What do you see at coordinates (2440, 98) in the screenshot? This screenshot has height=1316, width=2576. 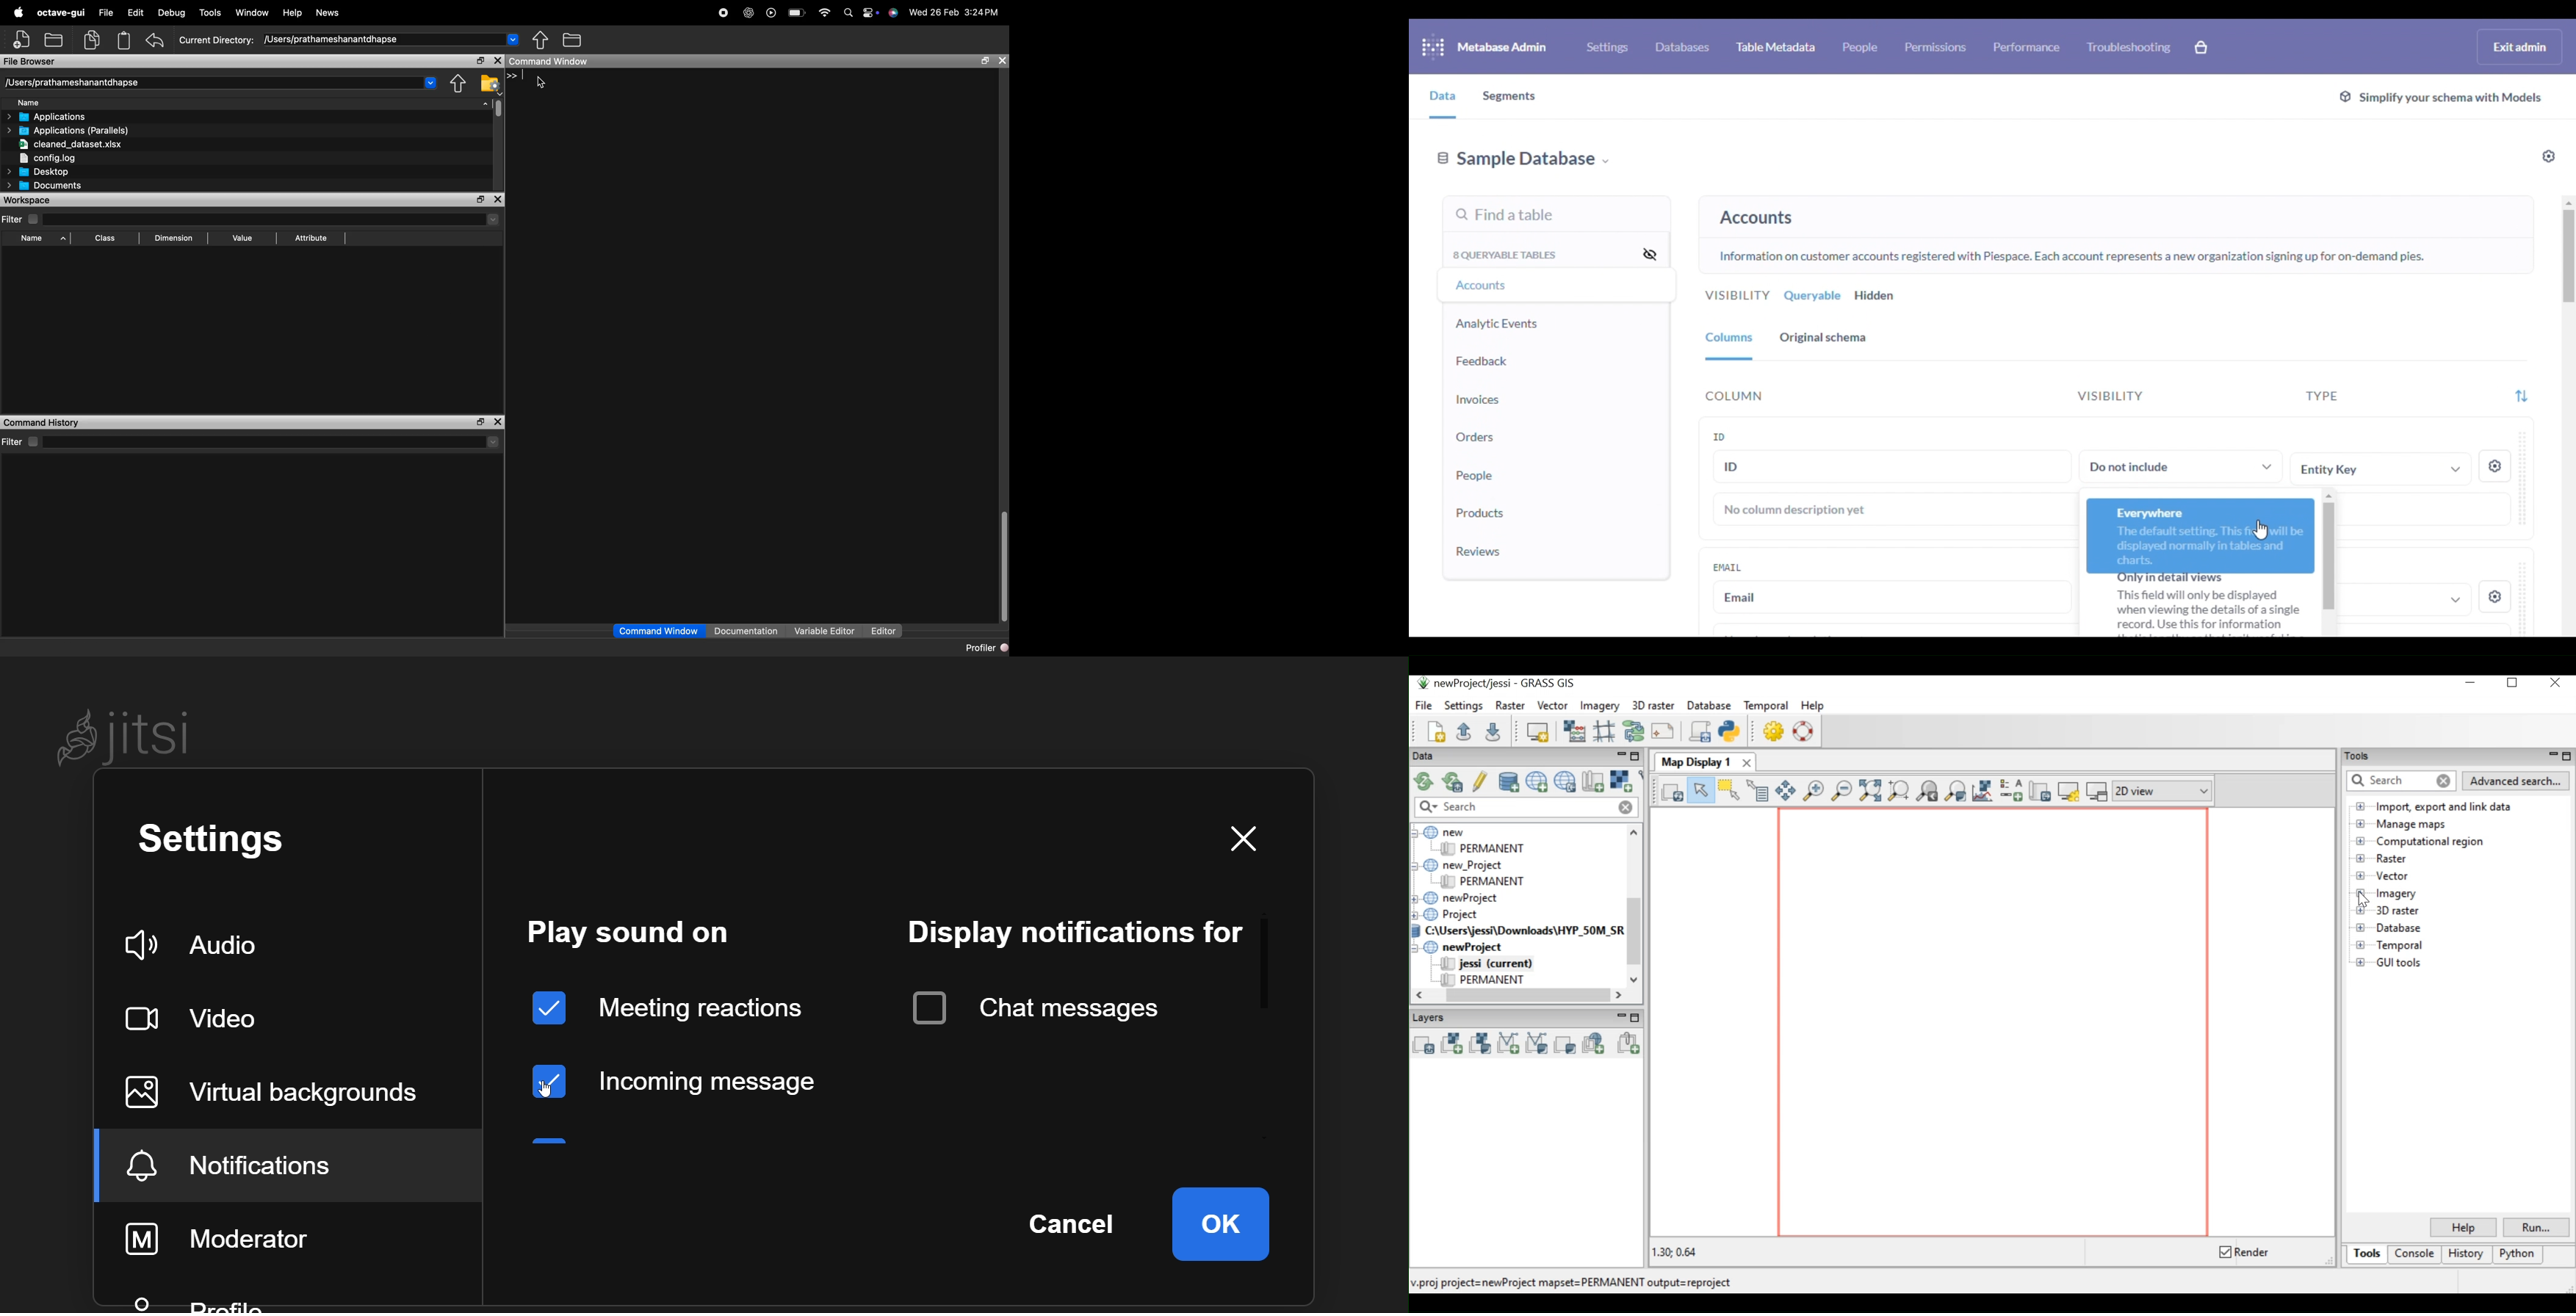 I see `simplify your schema with models` at bounding box center [2440, 98].